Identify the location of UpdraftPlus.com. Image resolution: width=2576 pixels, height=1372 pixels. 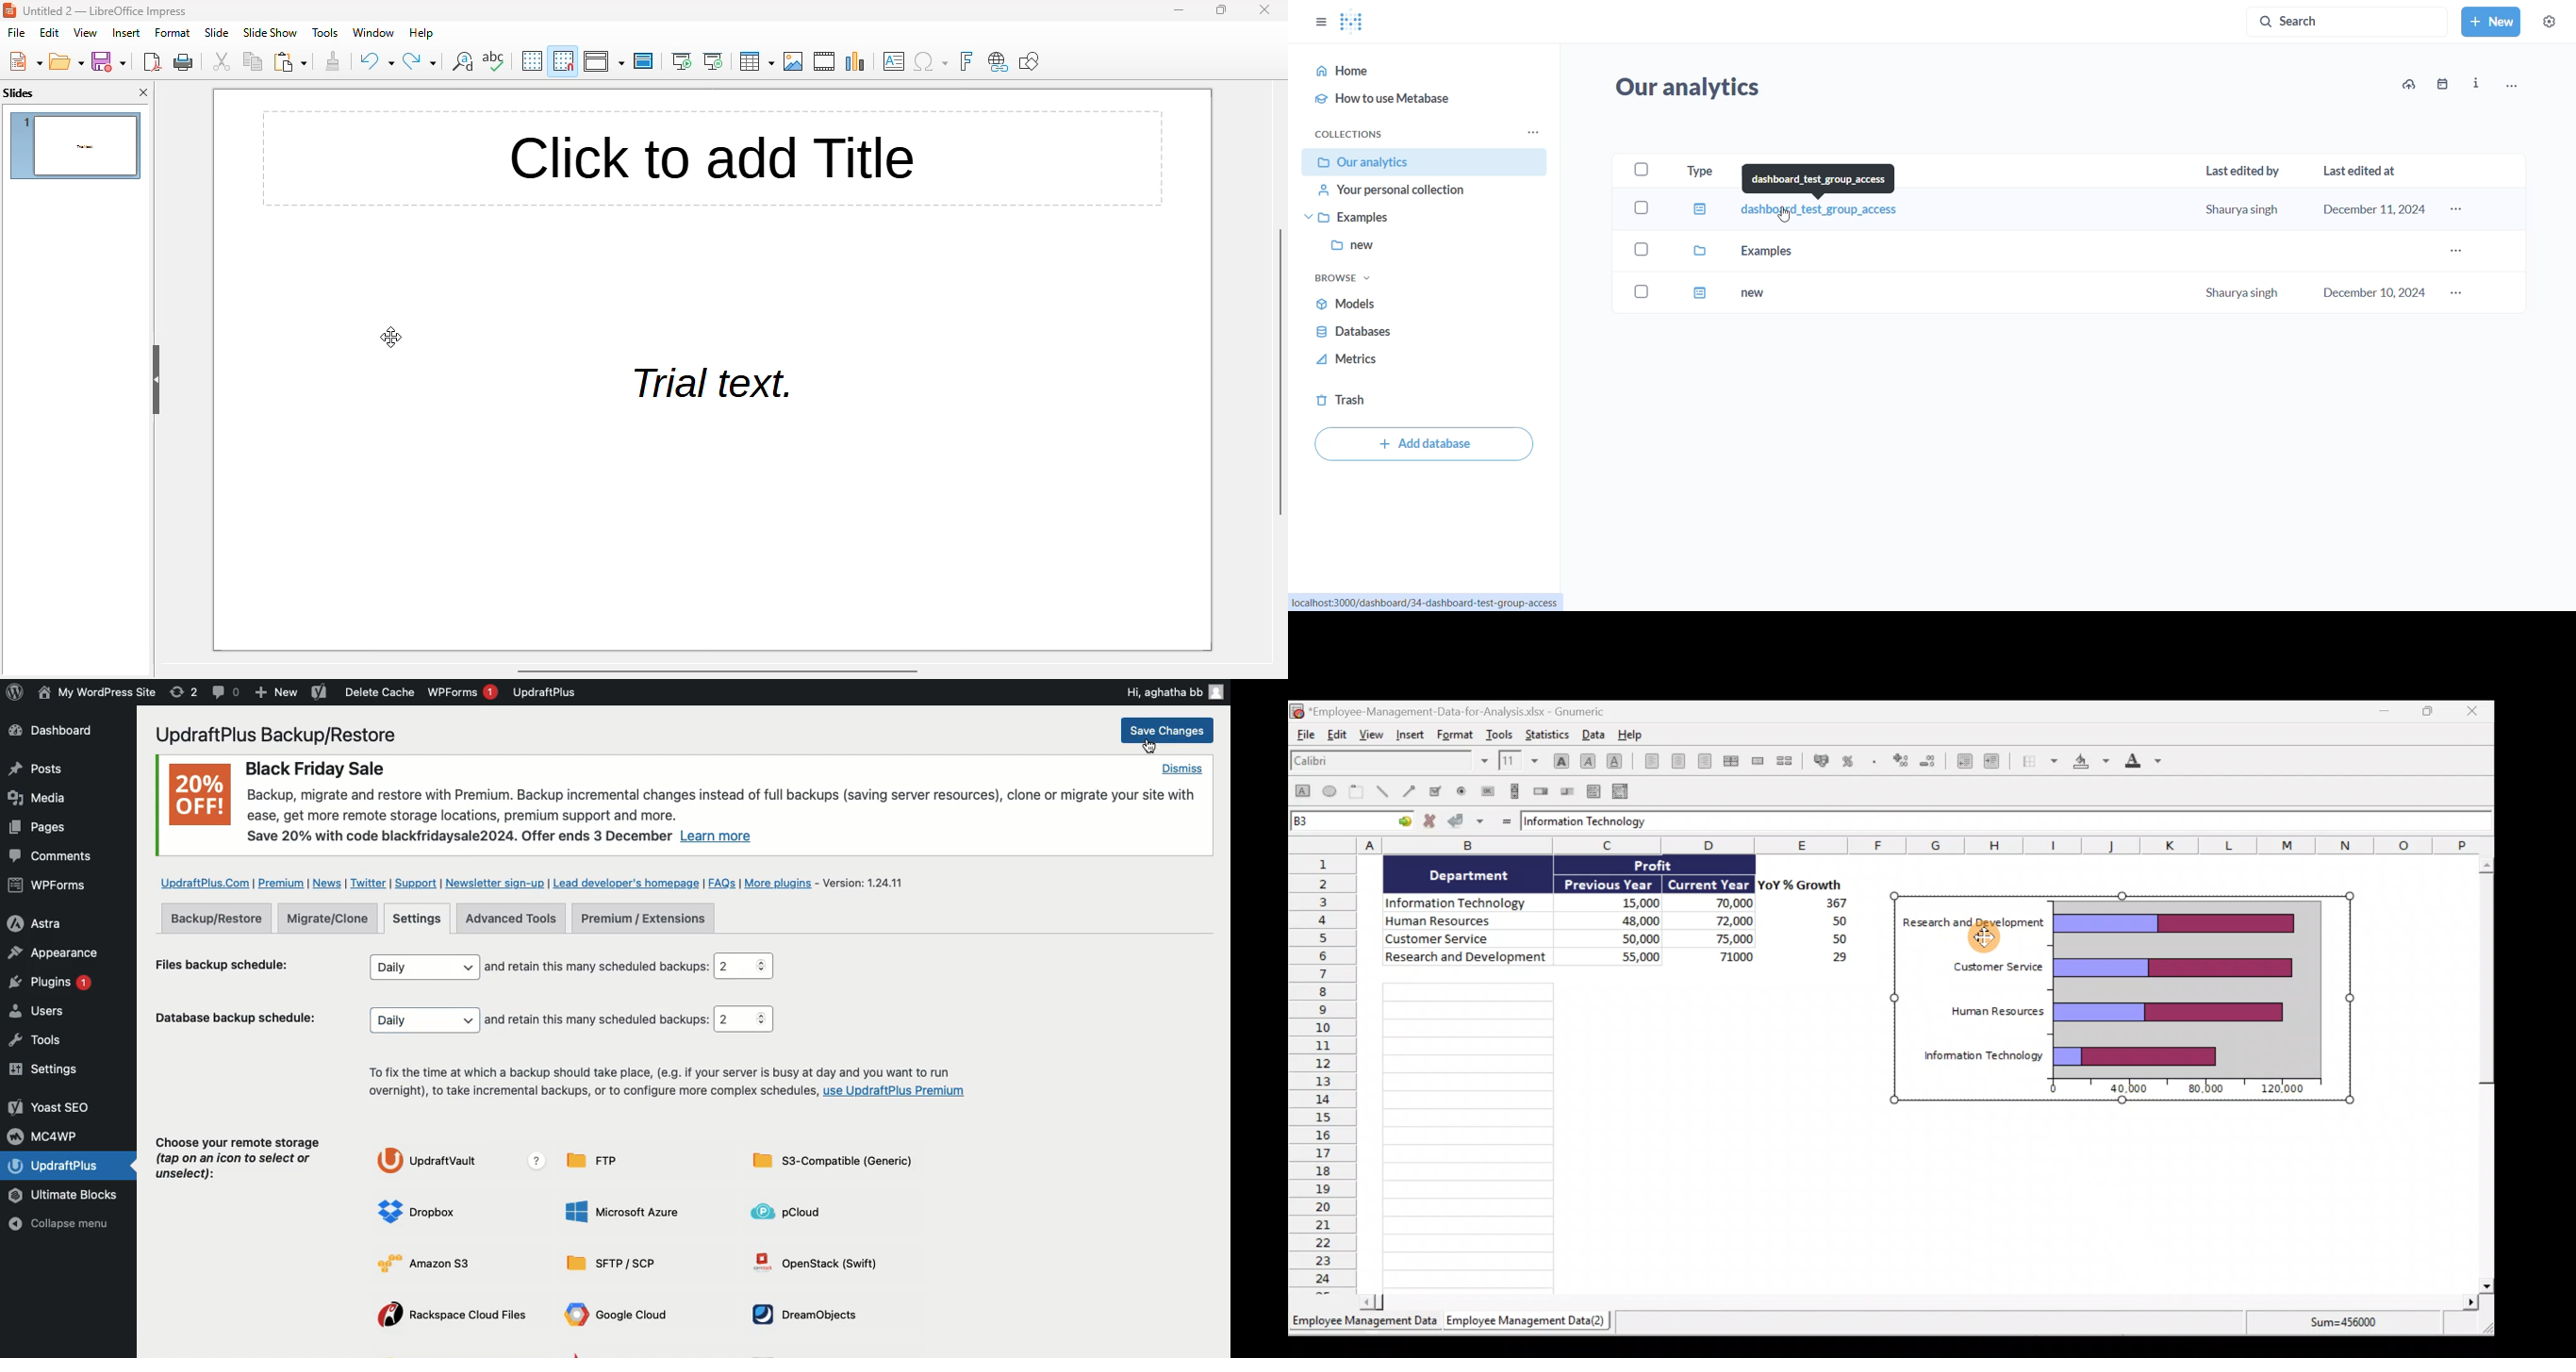
(203, 882).